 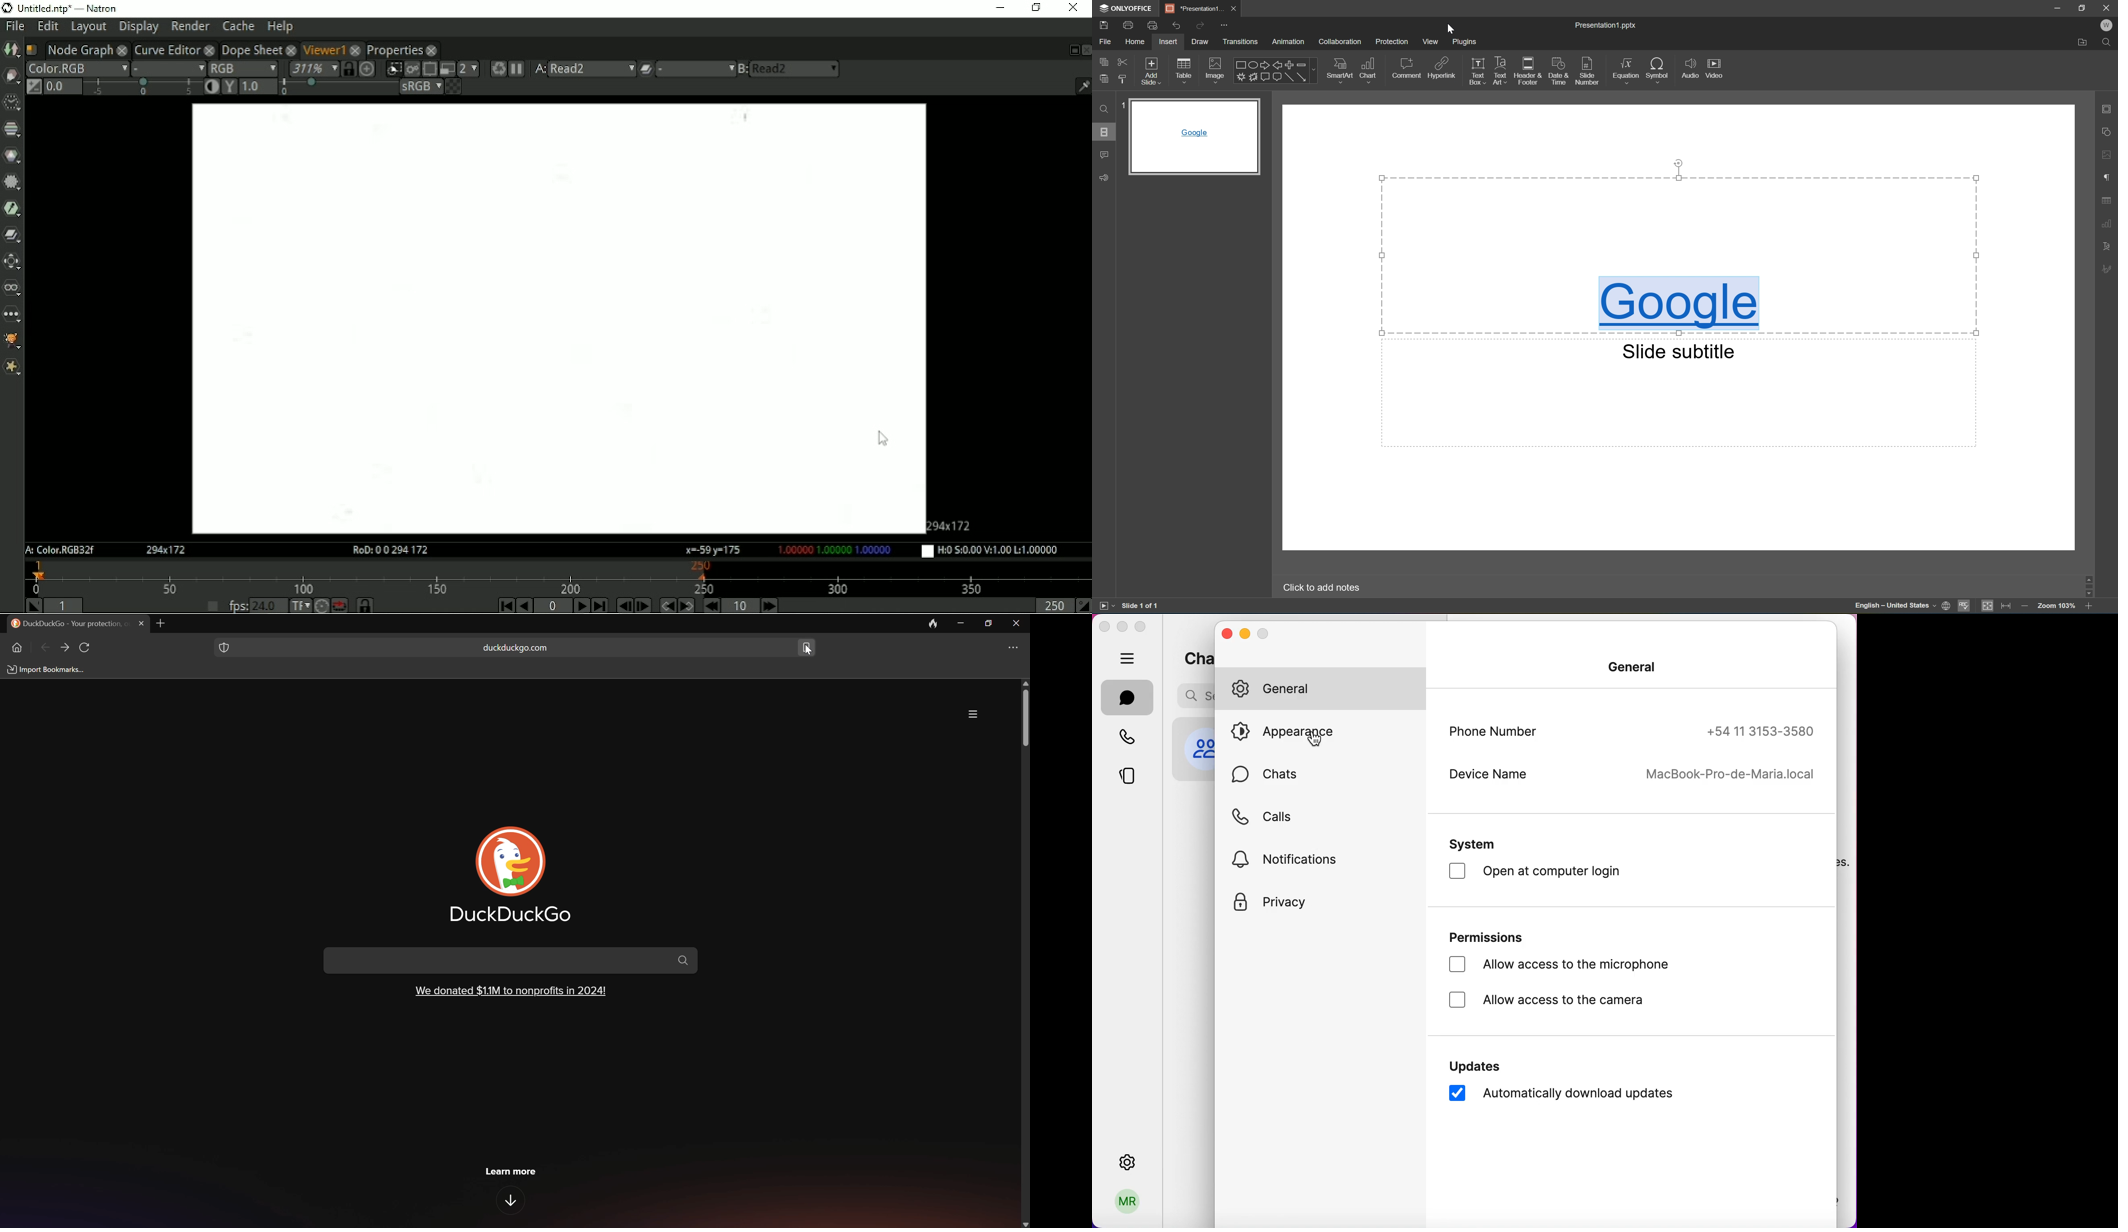 I want to click on Paste, so click(x=1104, y=79).